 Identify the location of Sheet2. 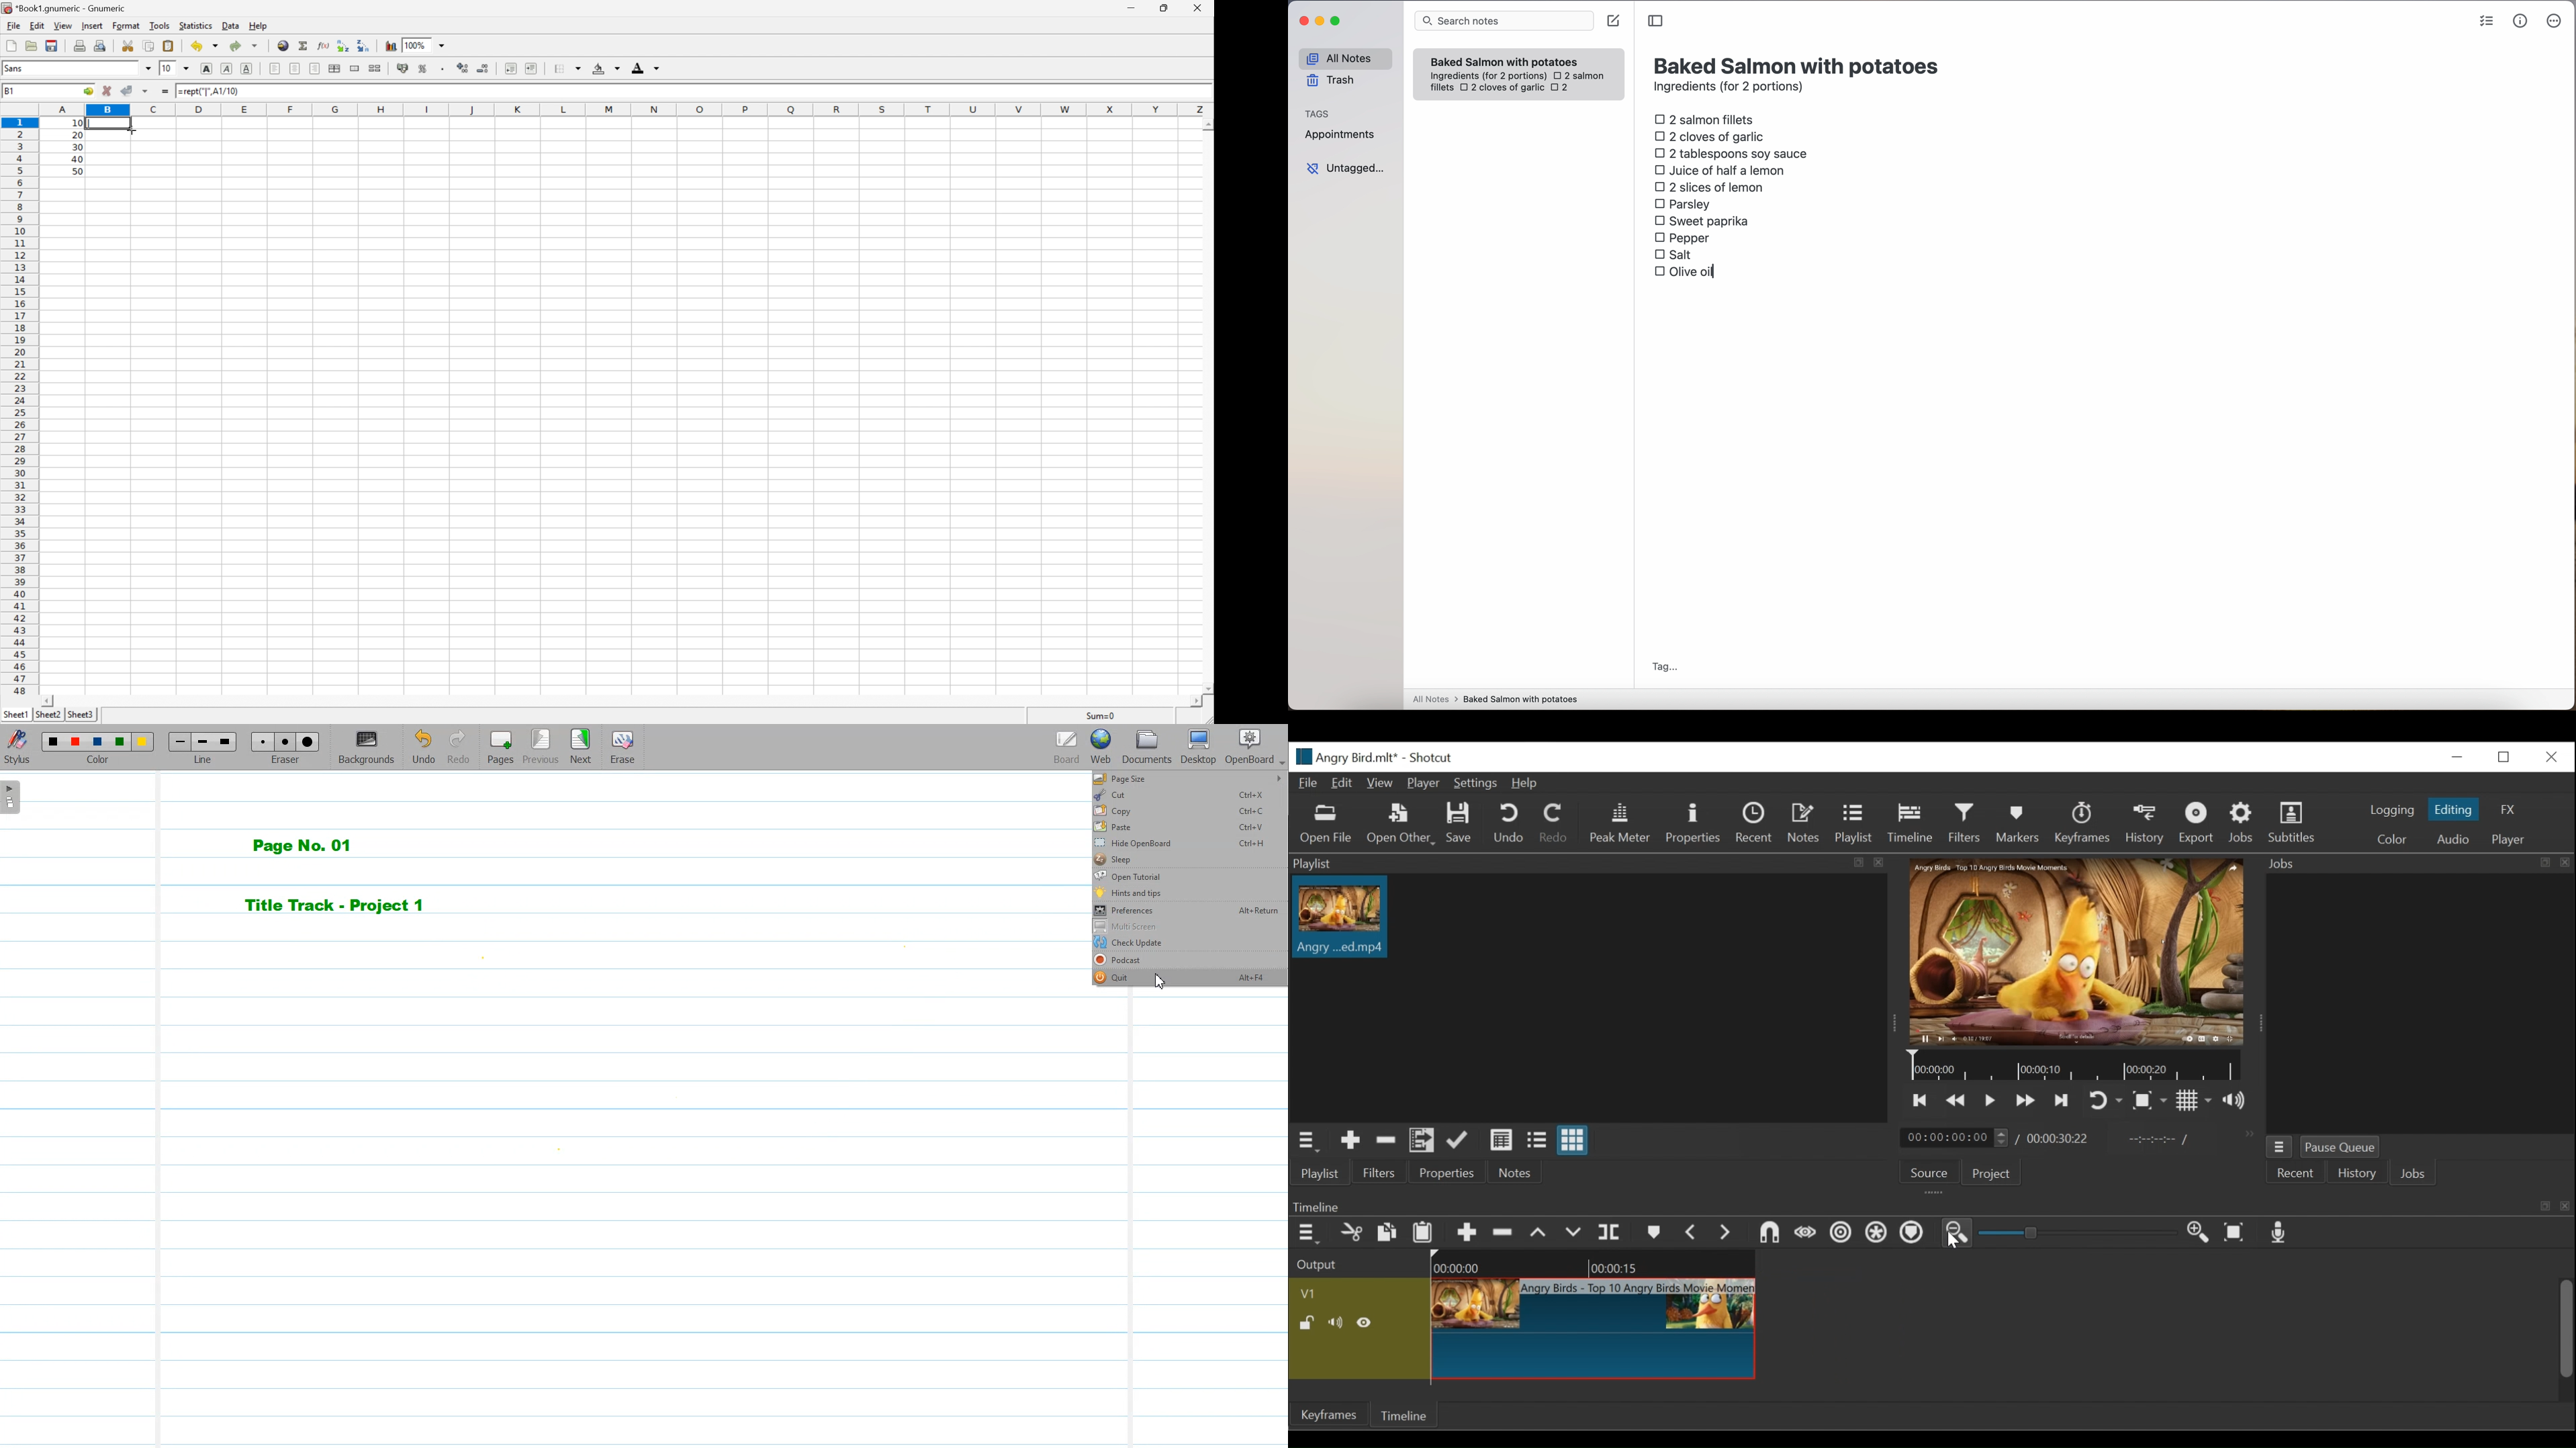
(49, 715).